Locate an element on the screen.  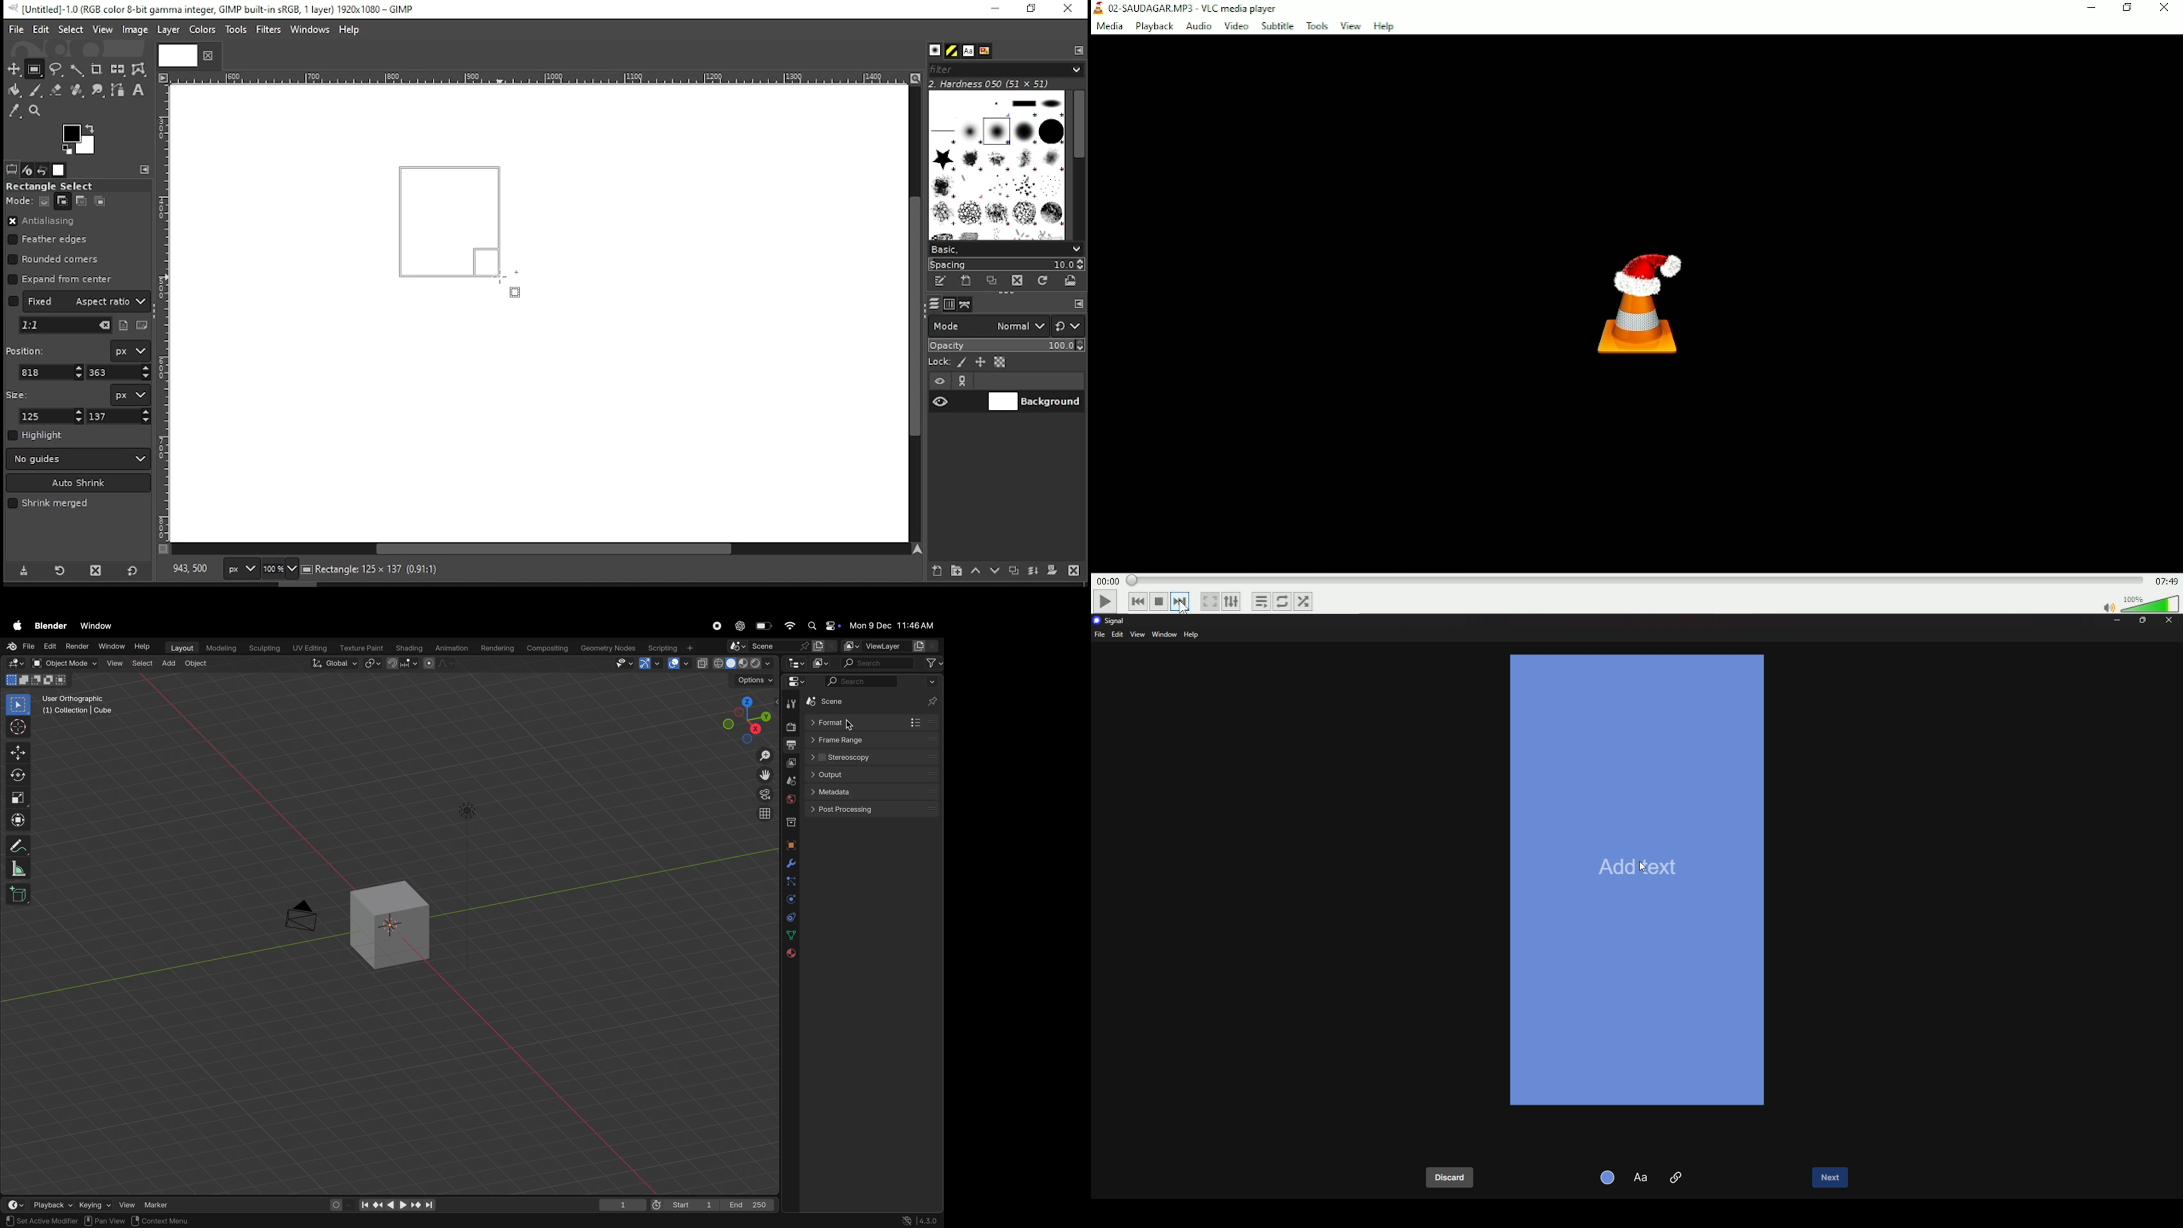
color picker tool is located at coordinates (14, 113).